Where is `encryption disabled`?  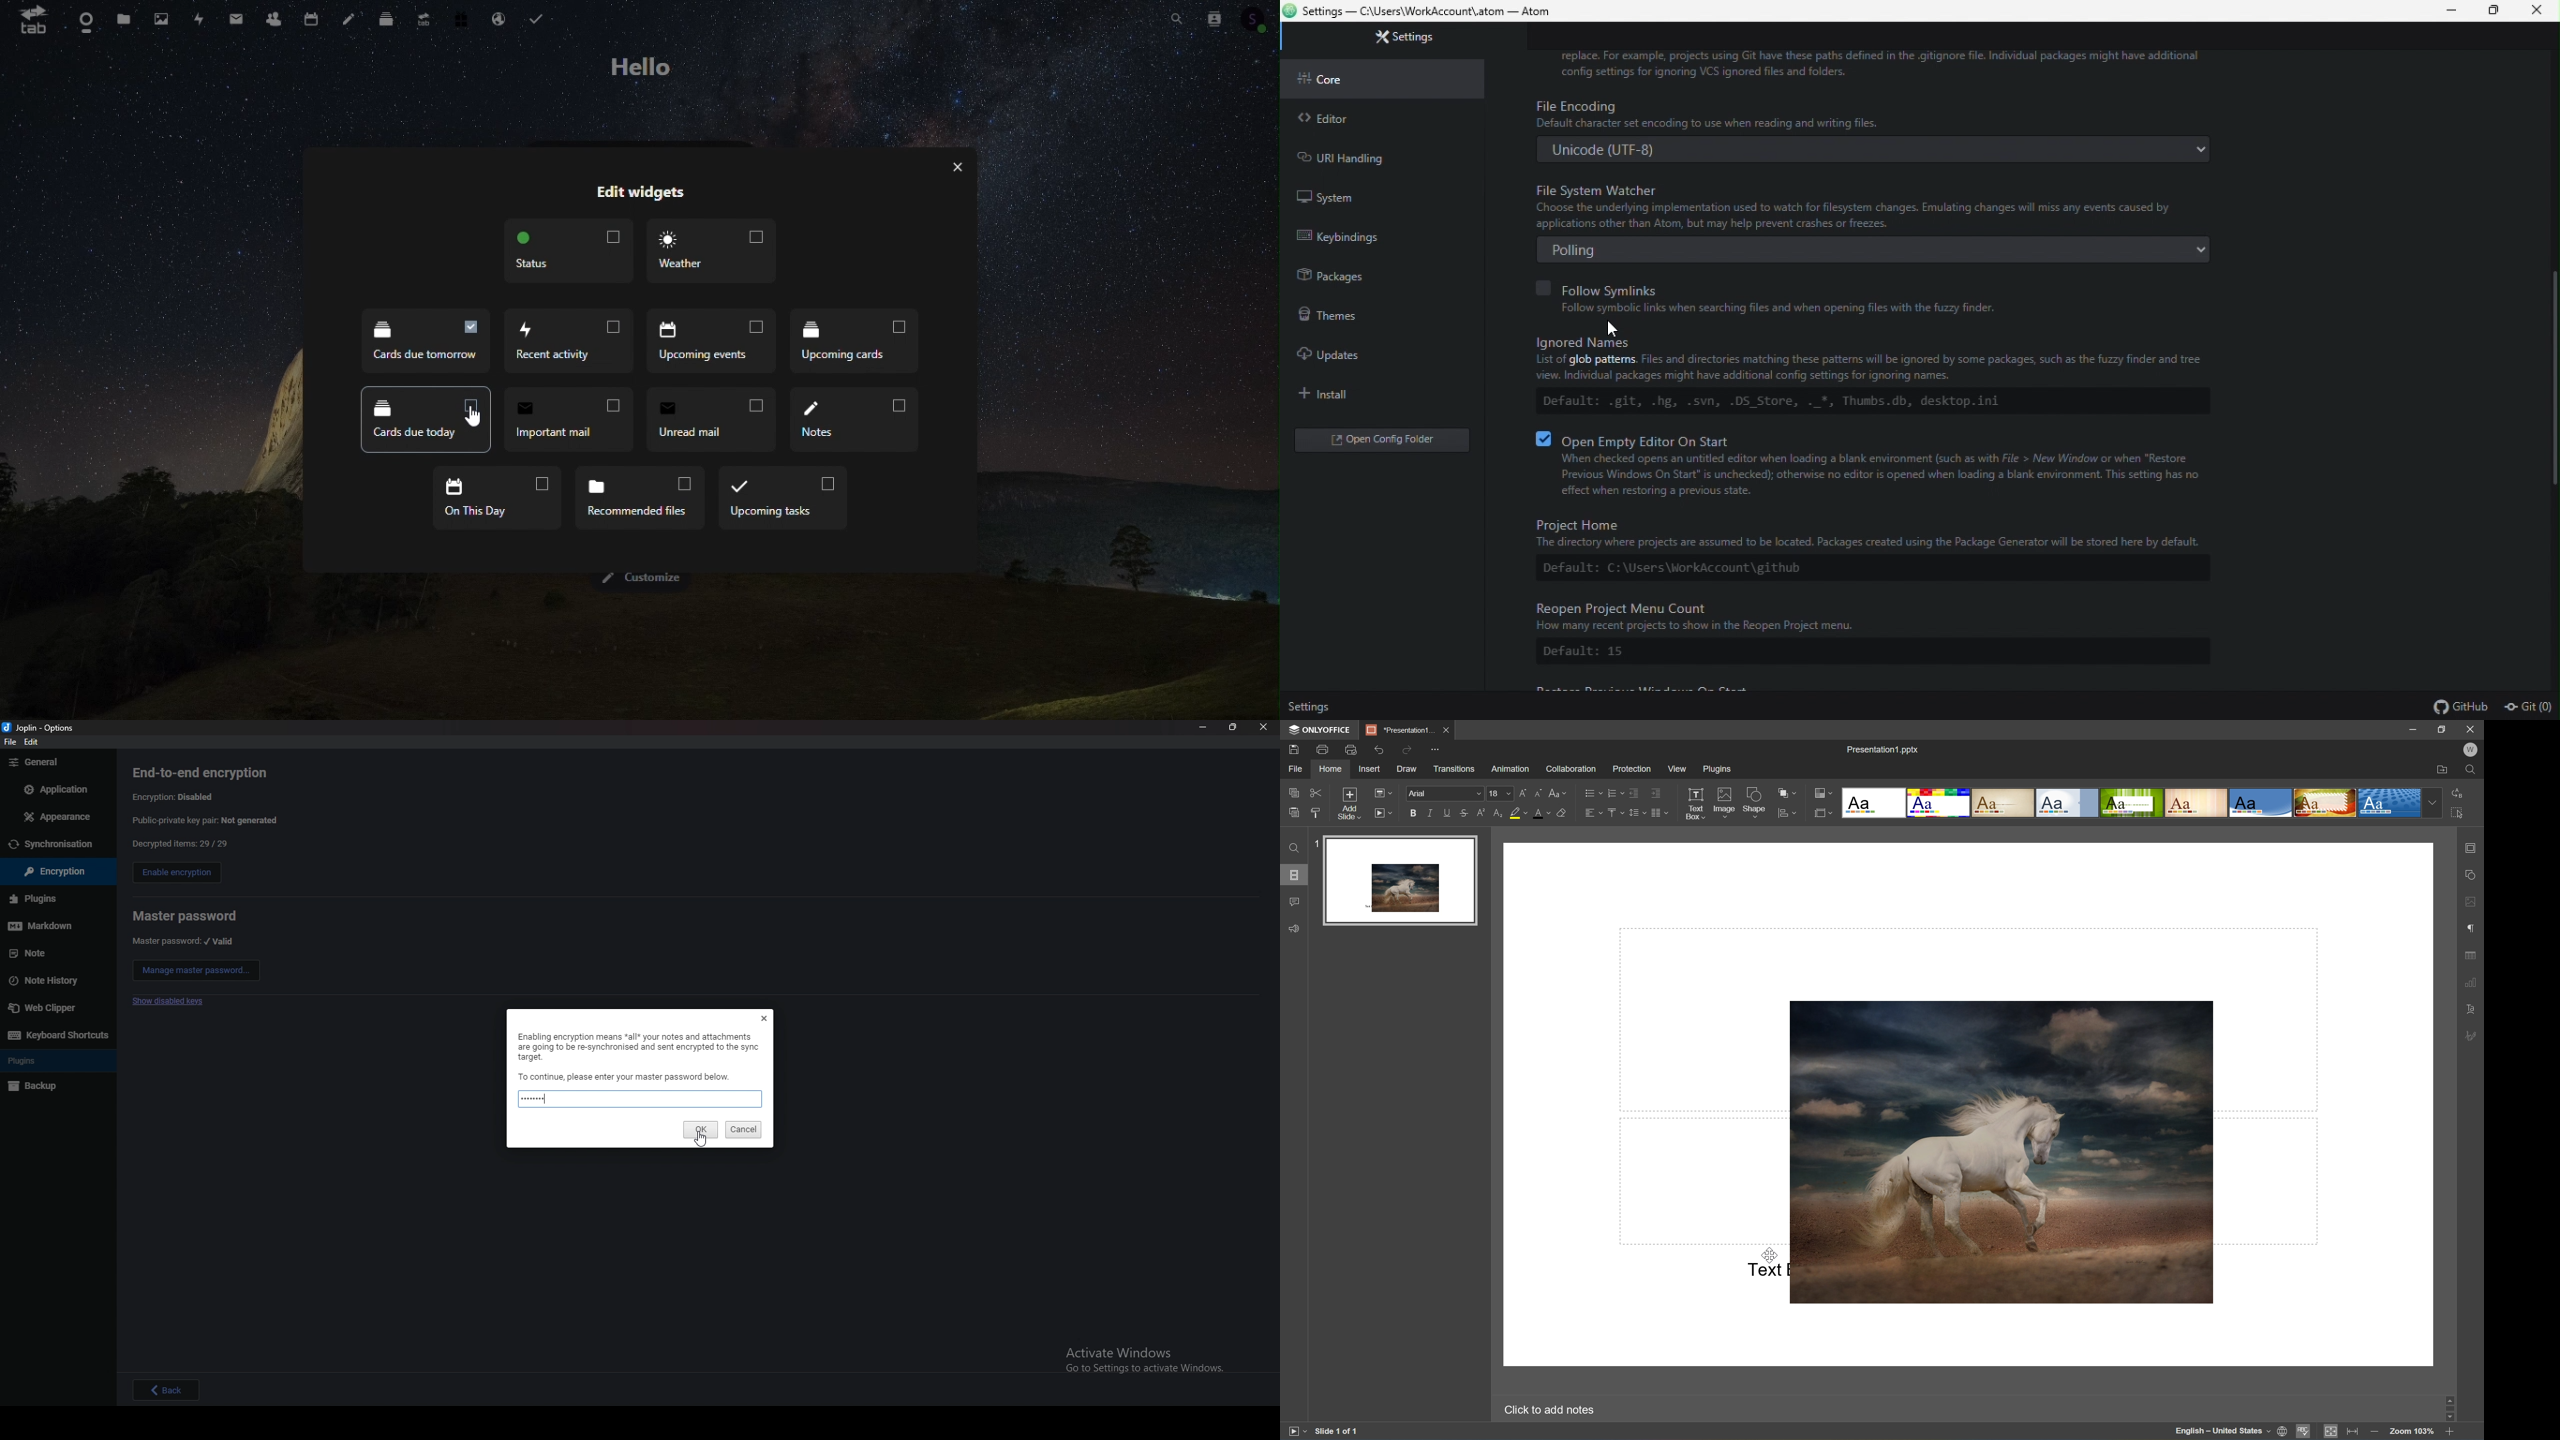
encryption disabled is located at coordinates (177, 797).